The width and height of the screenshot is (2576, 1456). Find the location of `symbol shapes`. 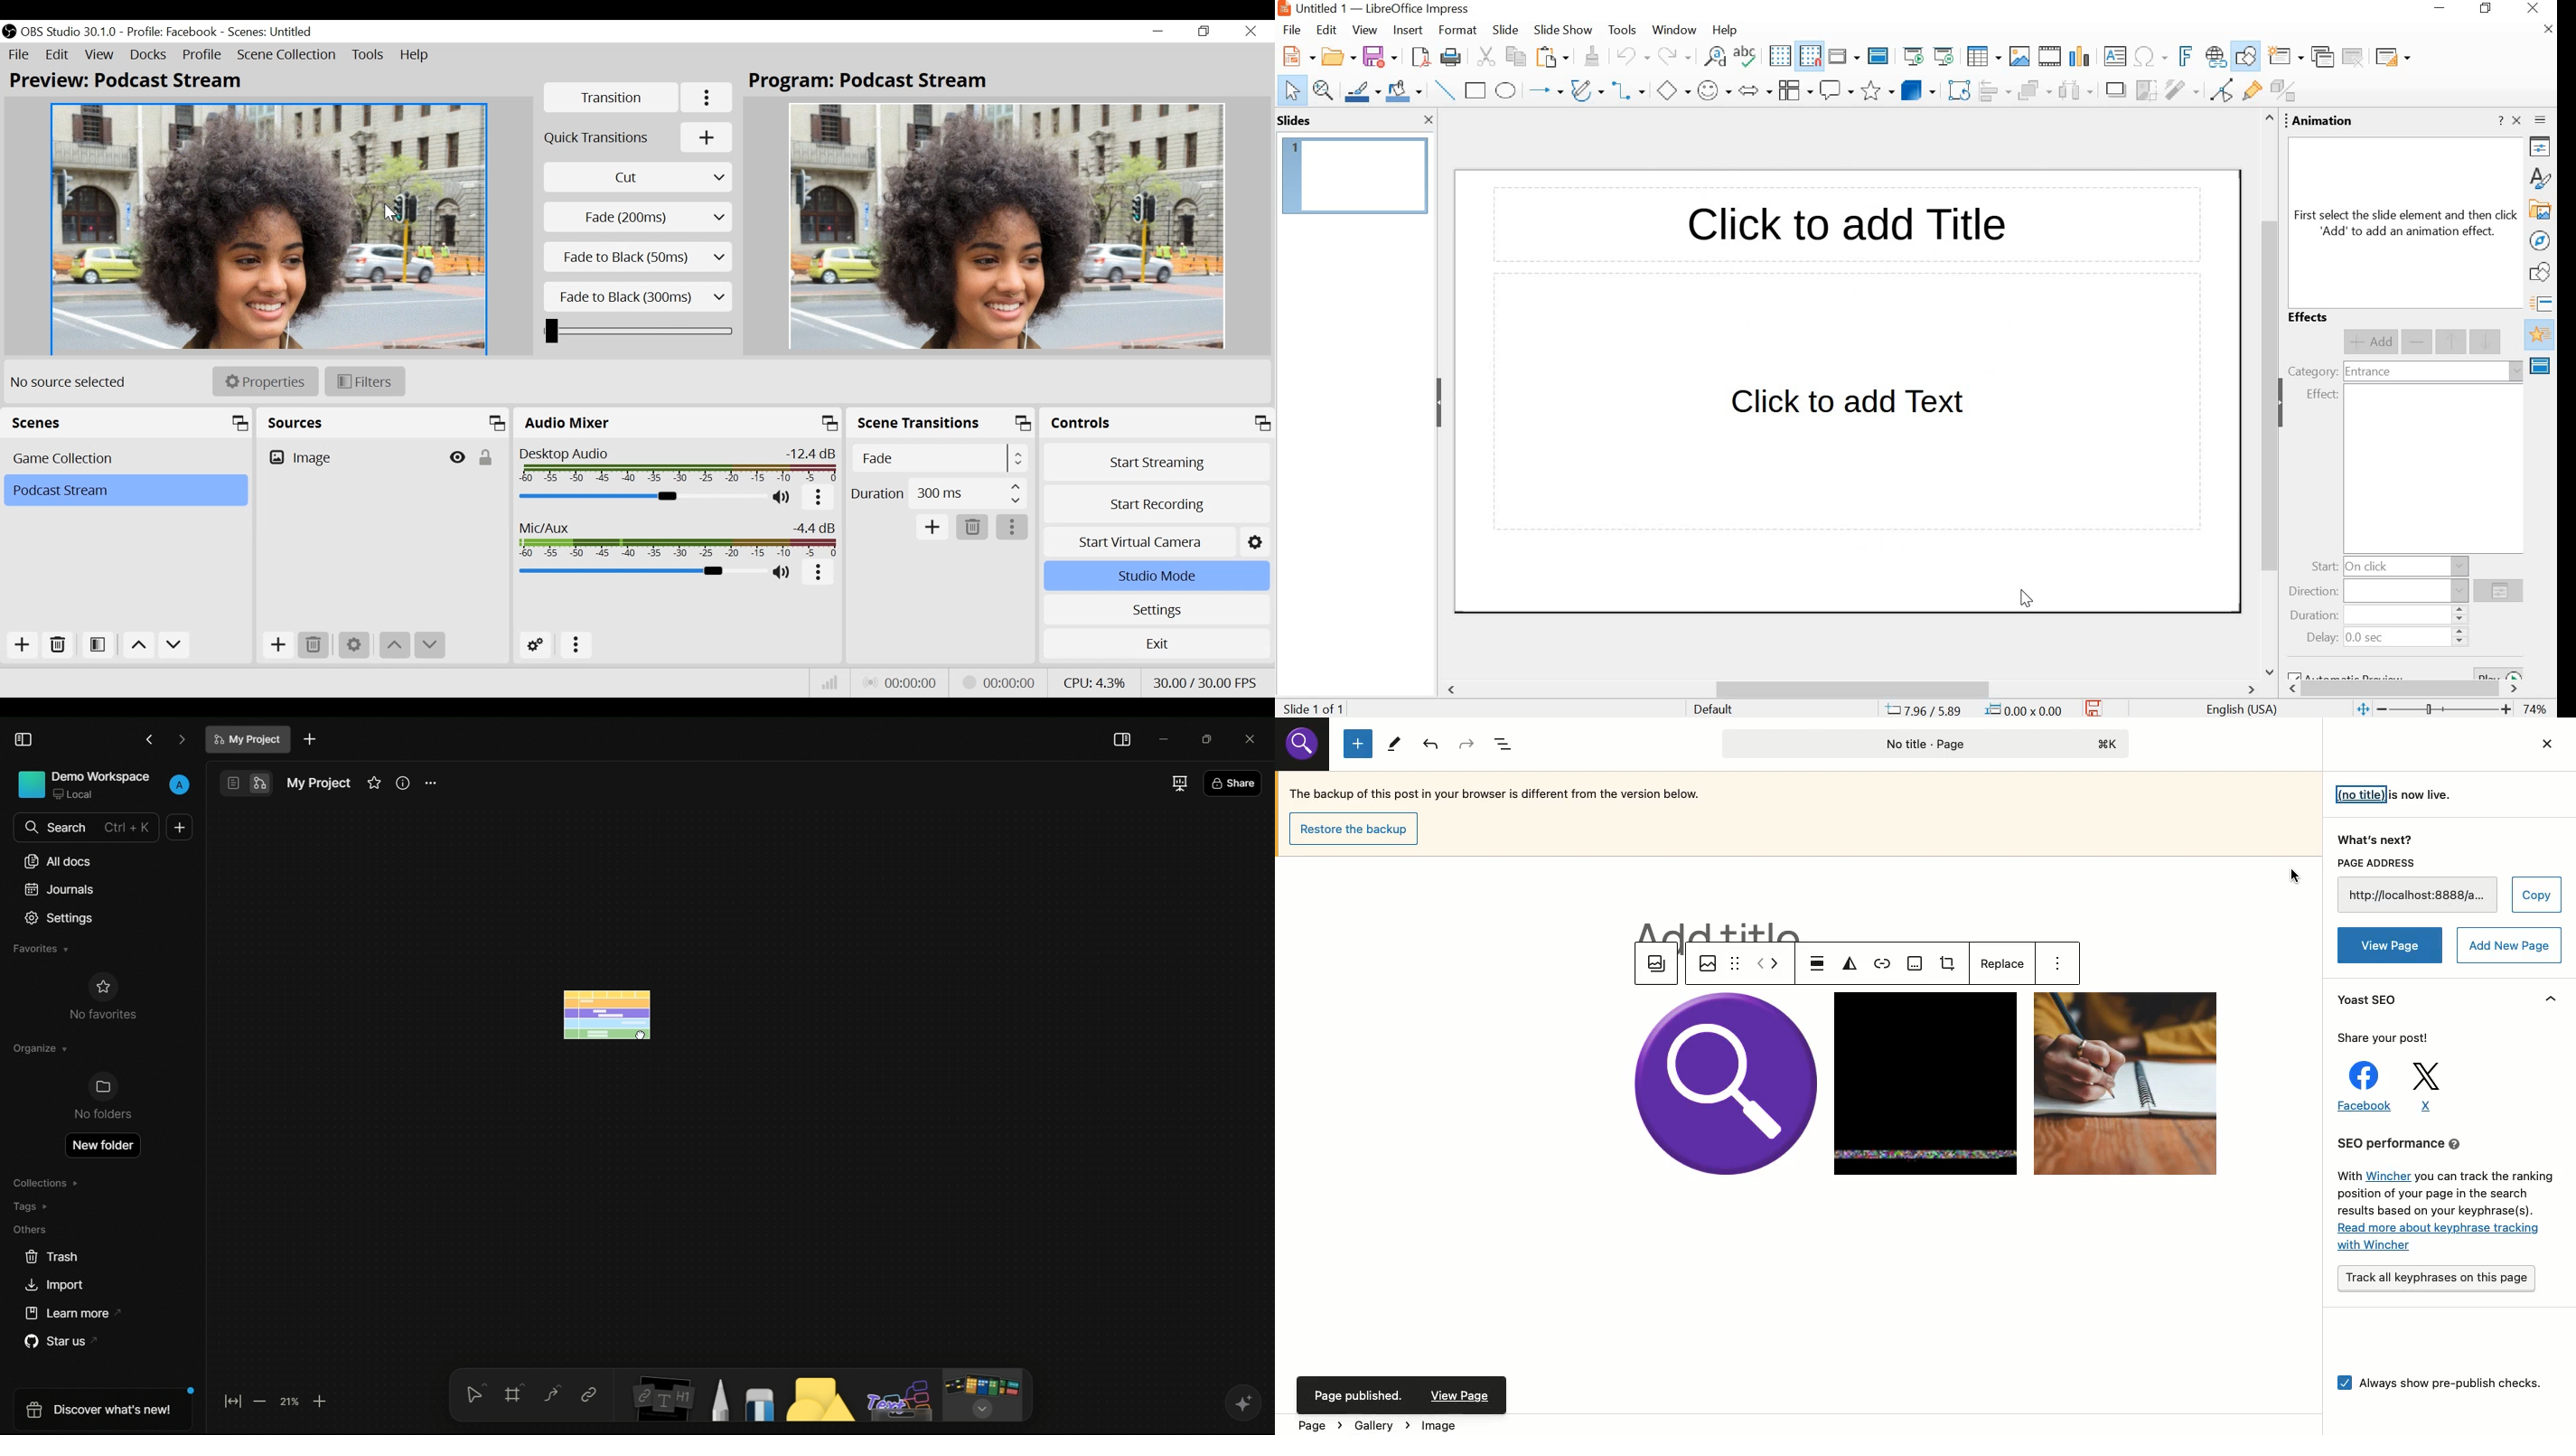

symbol shapes is located at coordinates (1714, 92).